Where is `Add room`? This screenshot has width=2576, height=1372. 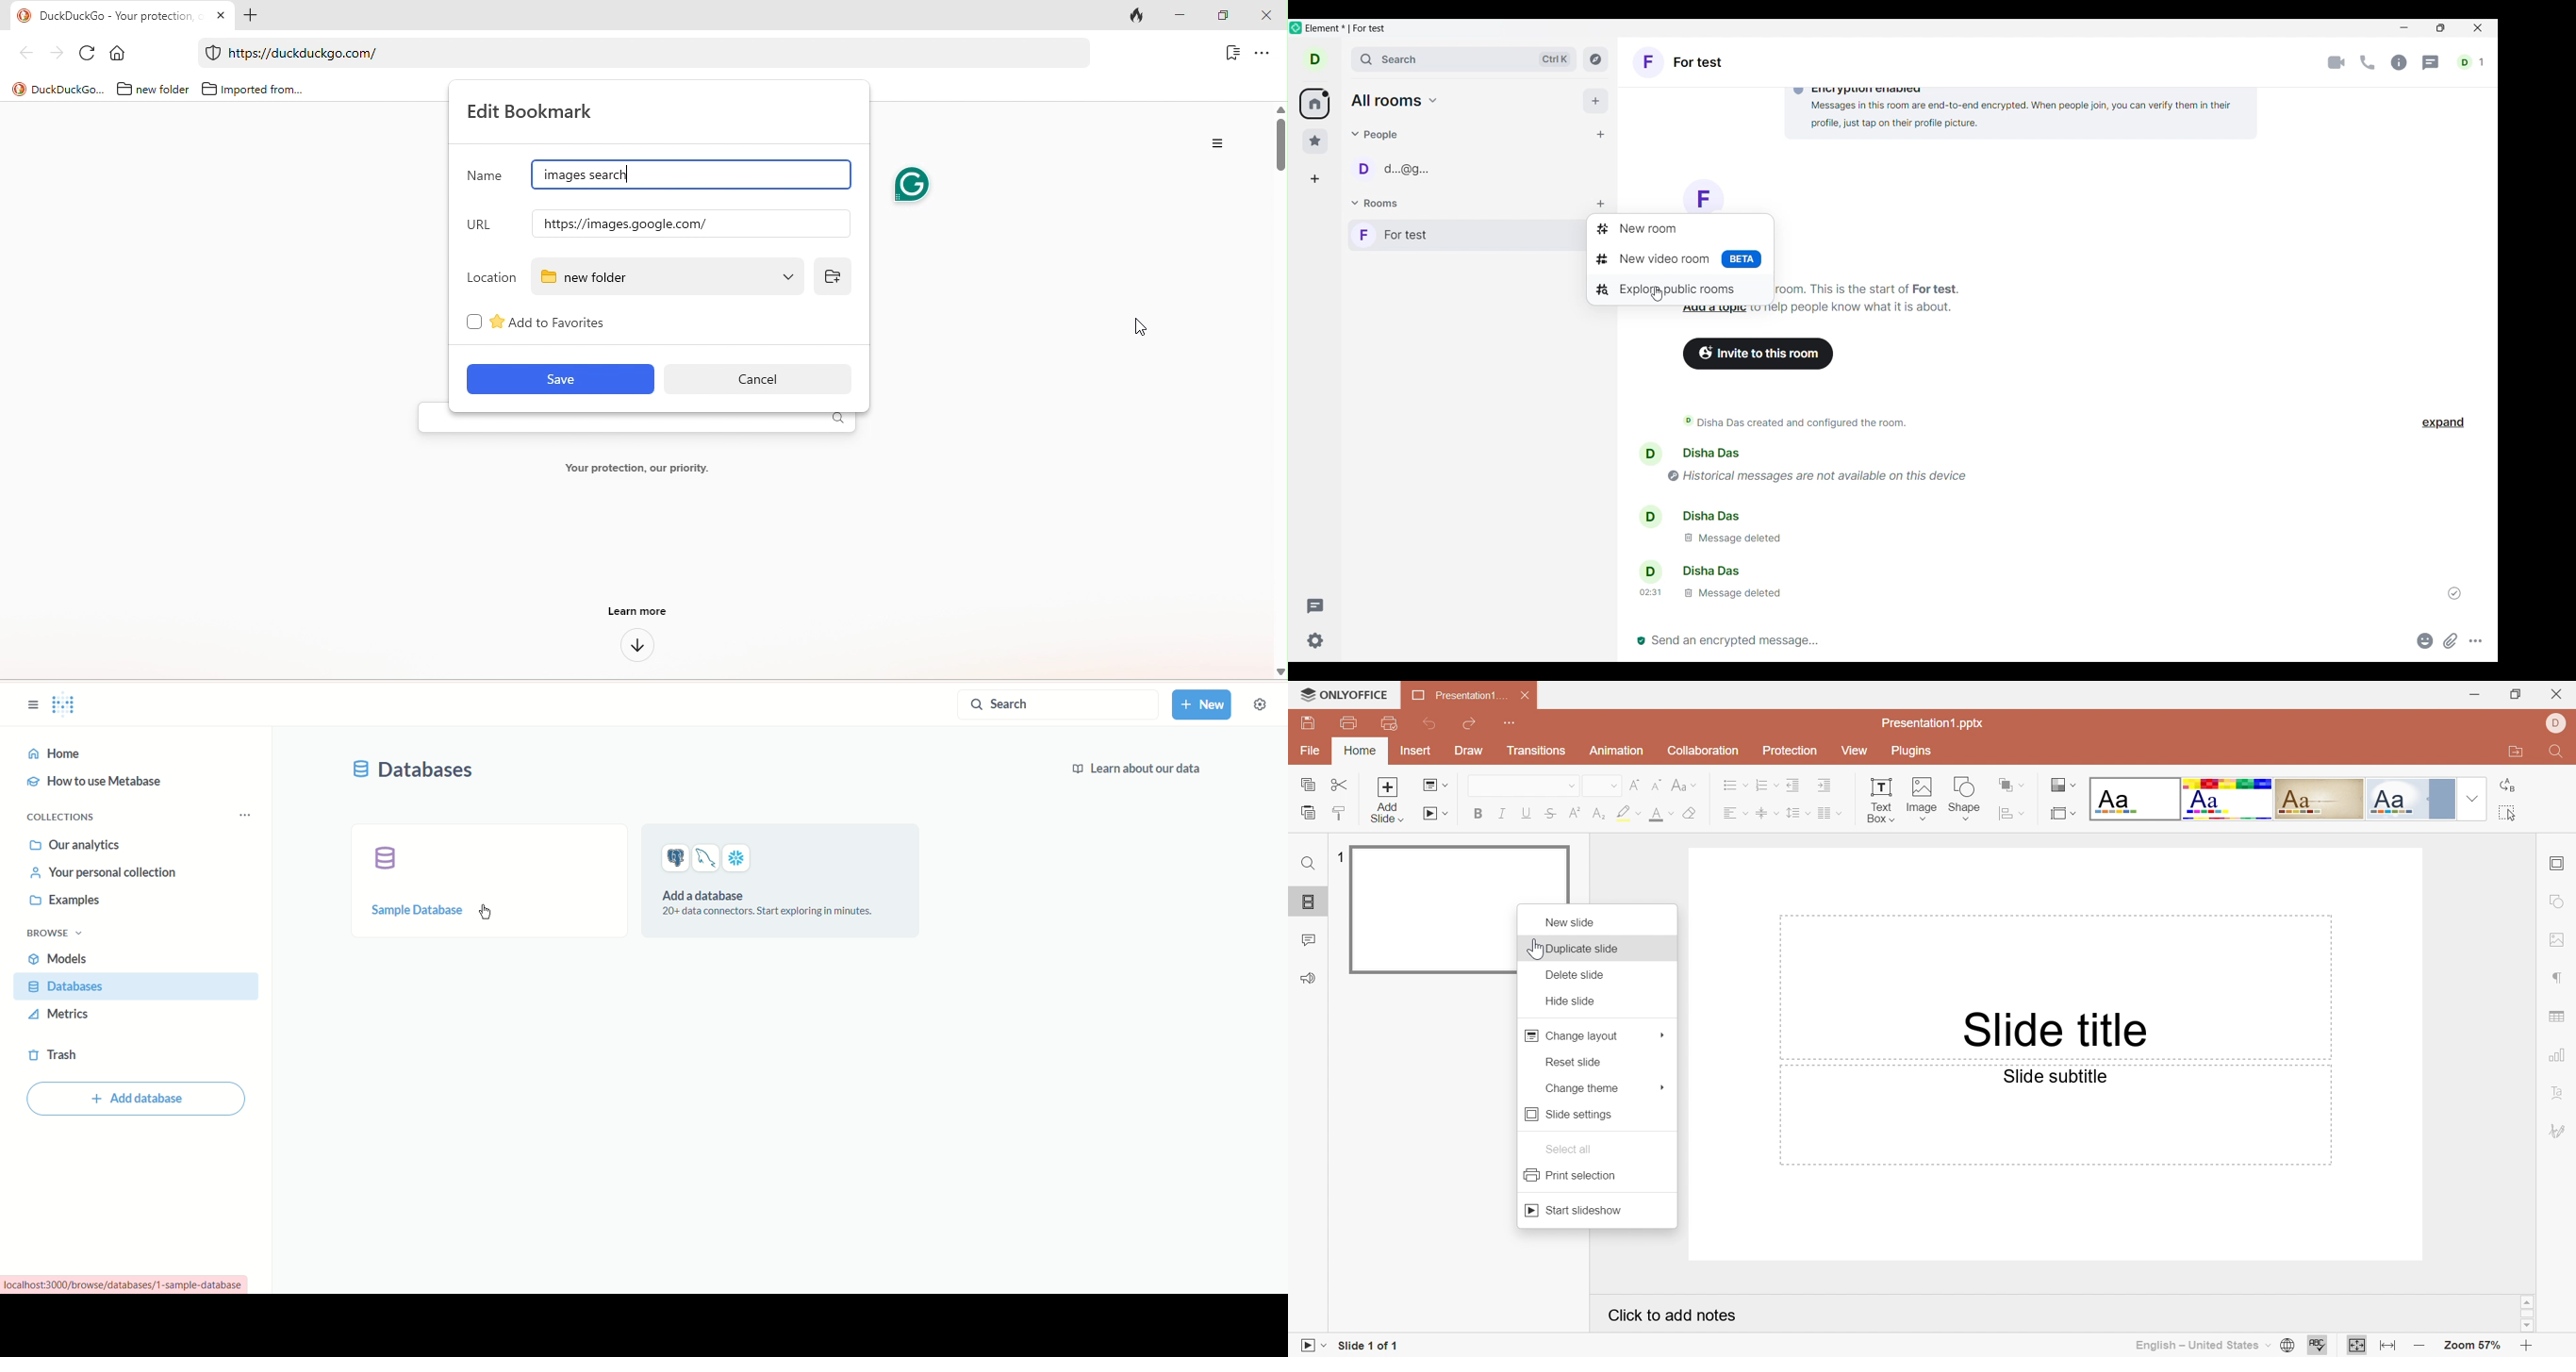 Add room is located at coordinates (1601, 204).